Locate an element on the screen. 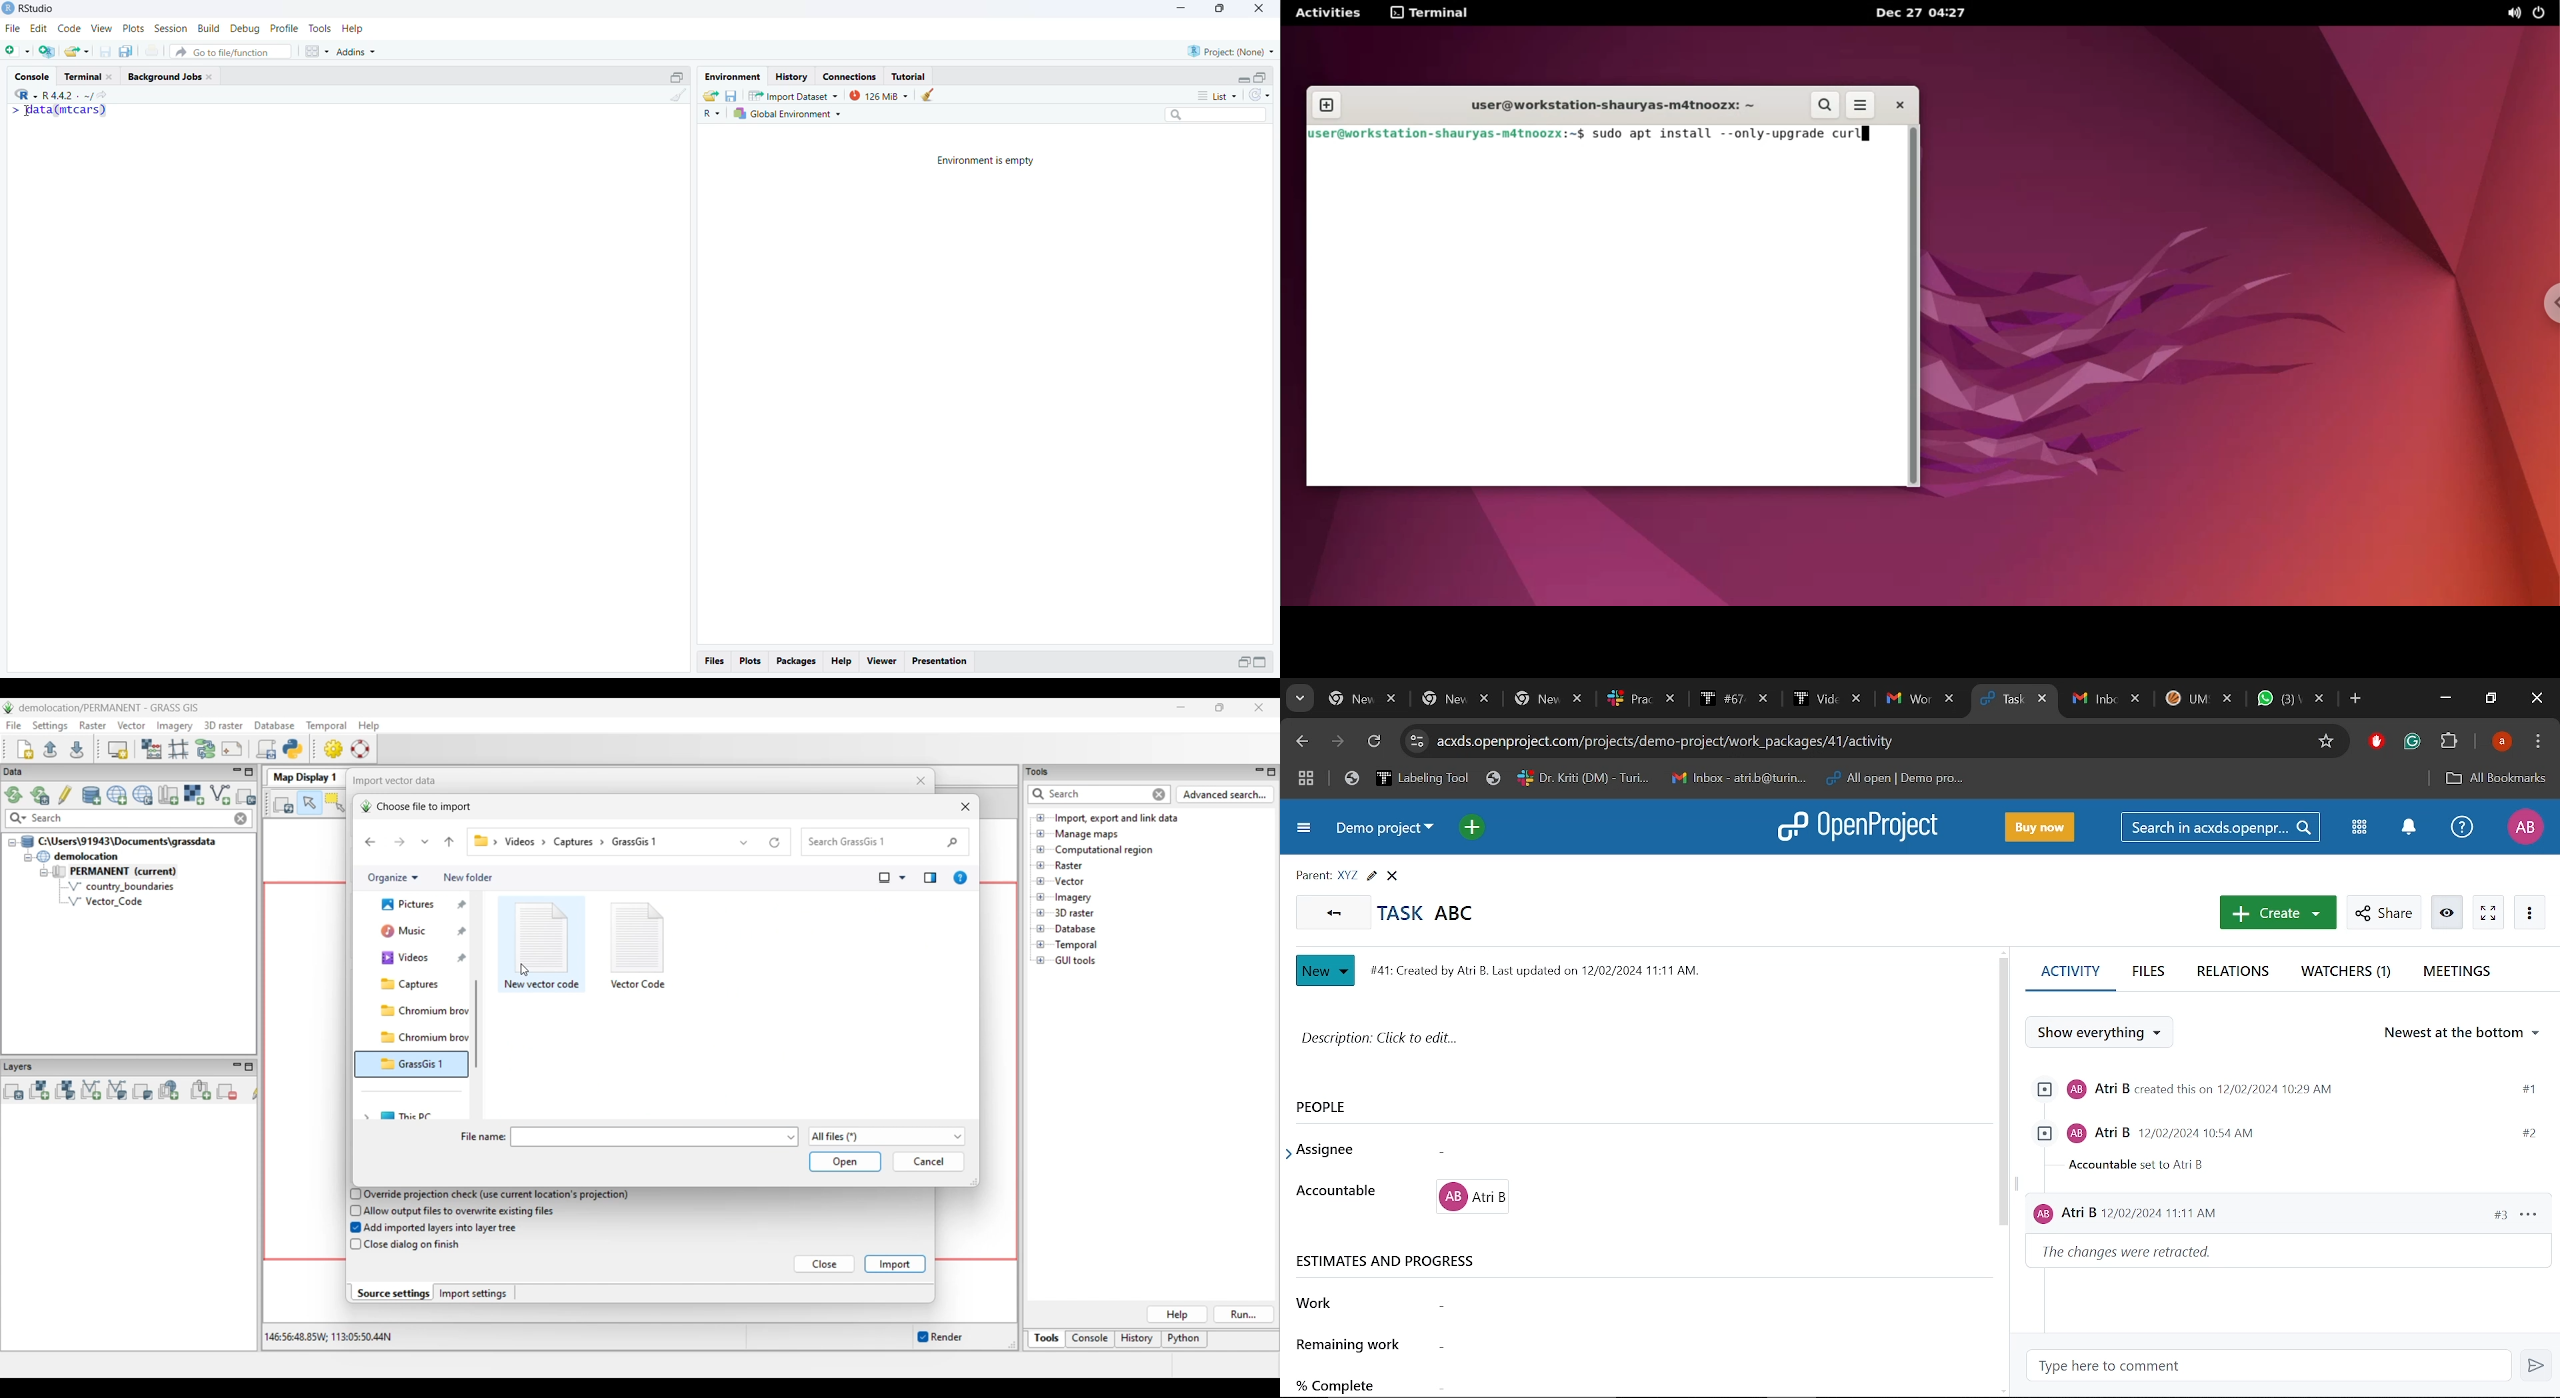  close is located at coordinates (1258, 10).